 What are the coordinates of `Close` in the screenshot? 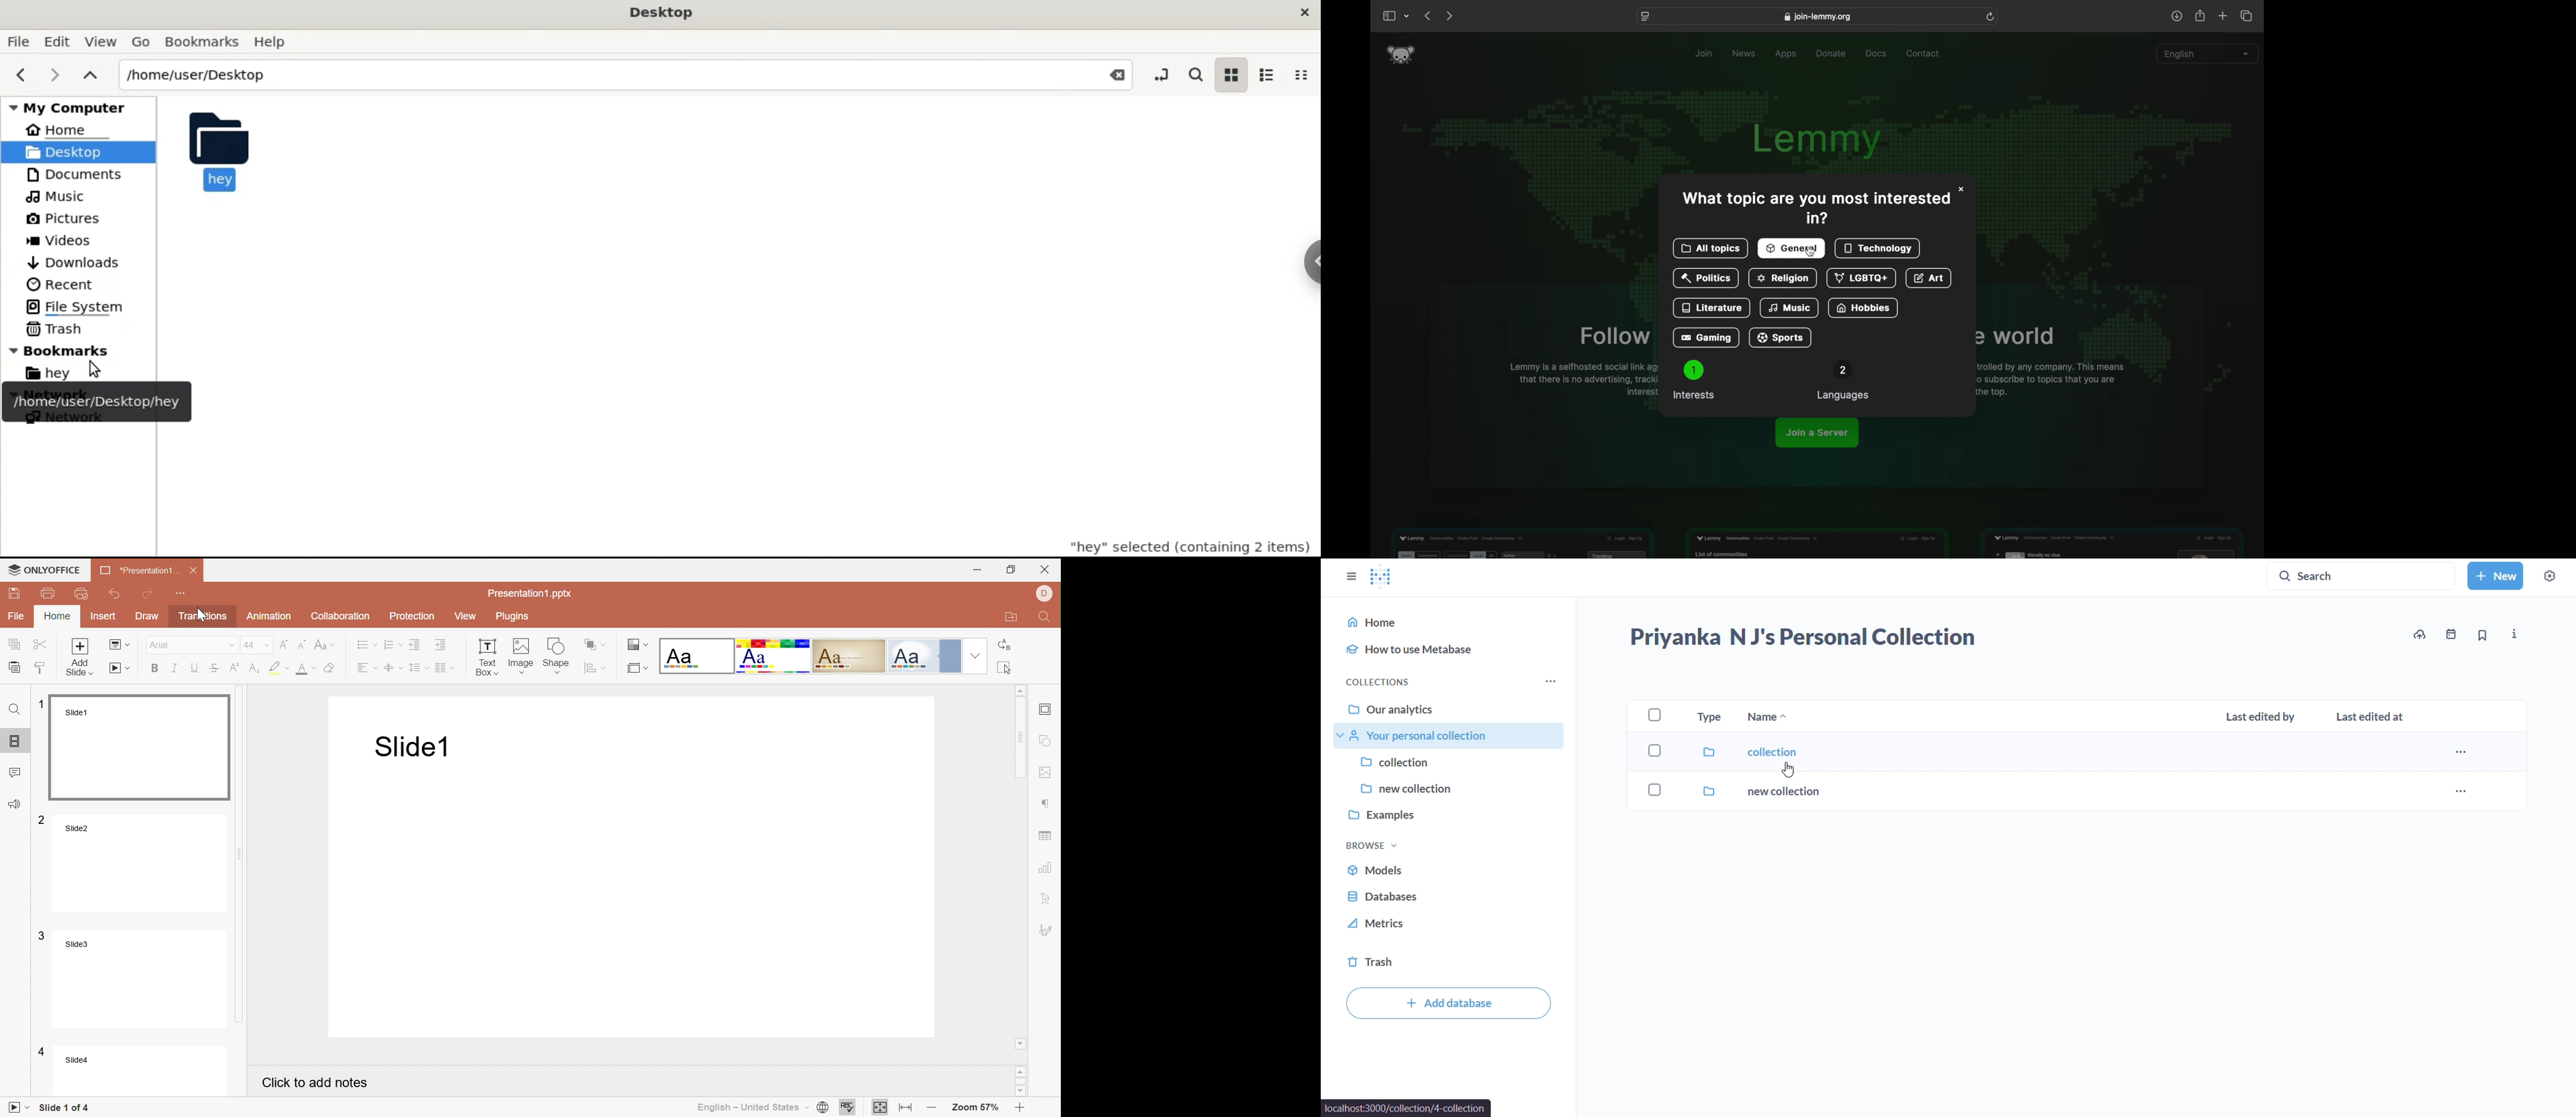 It's located at (193, 571).